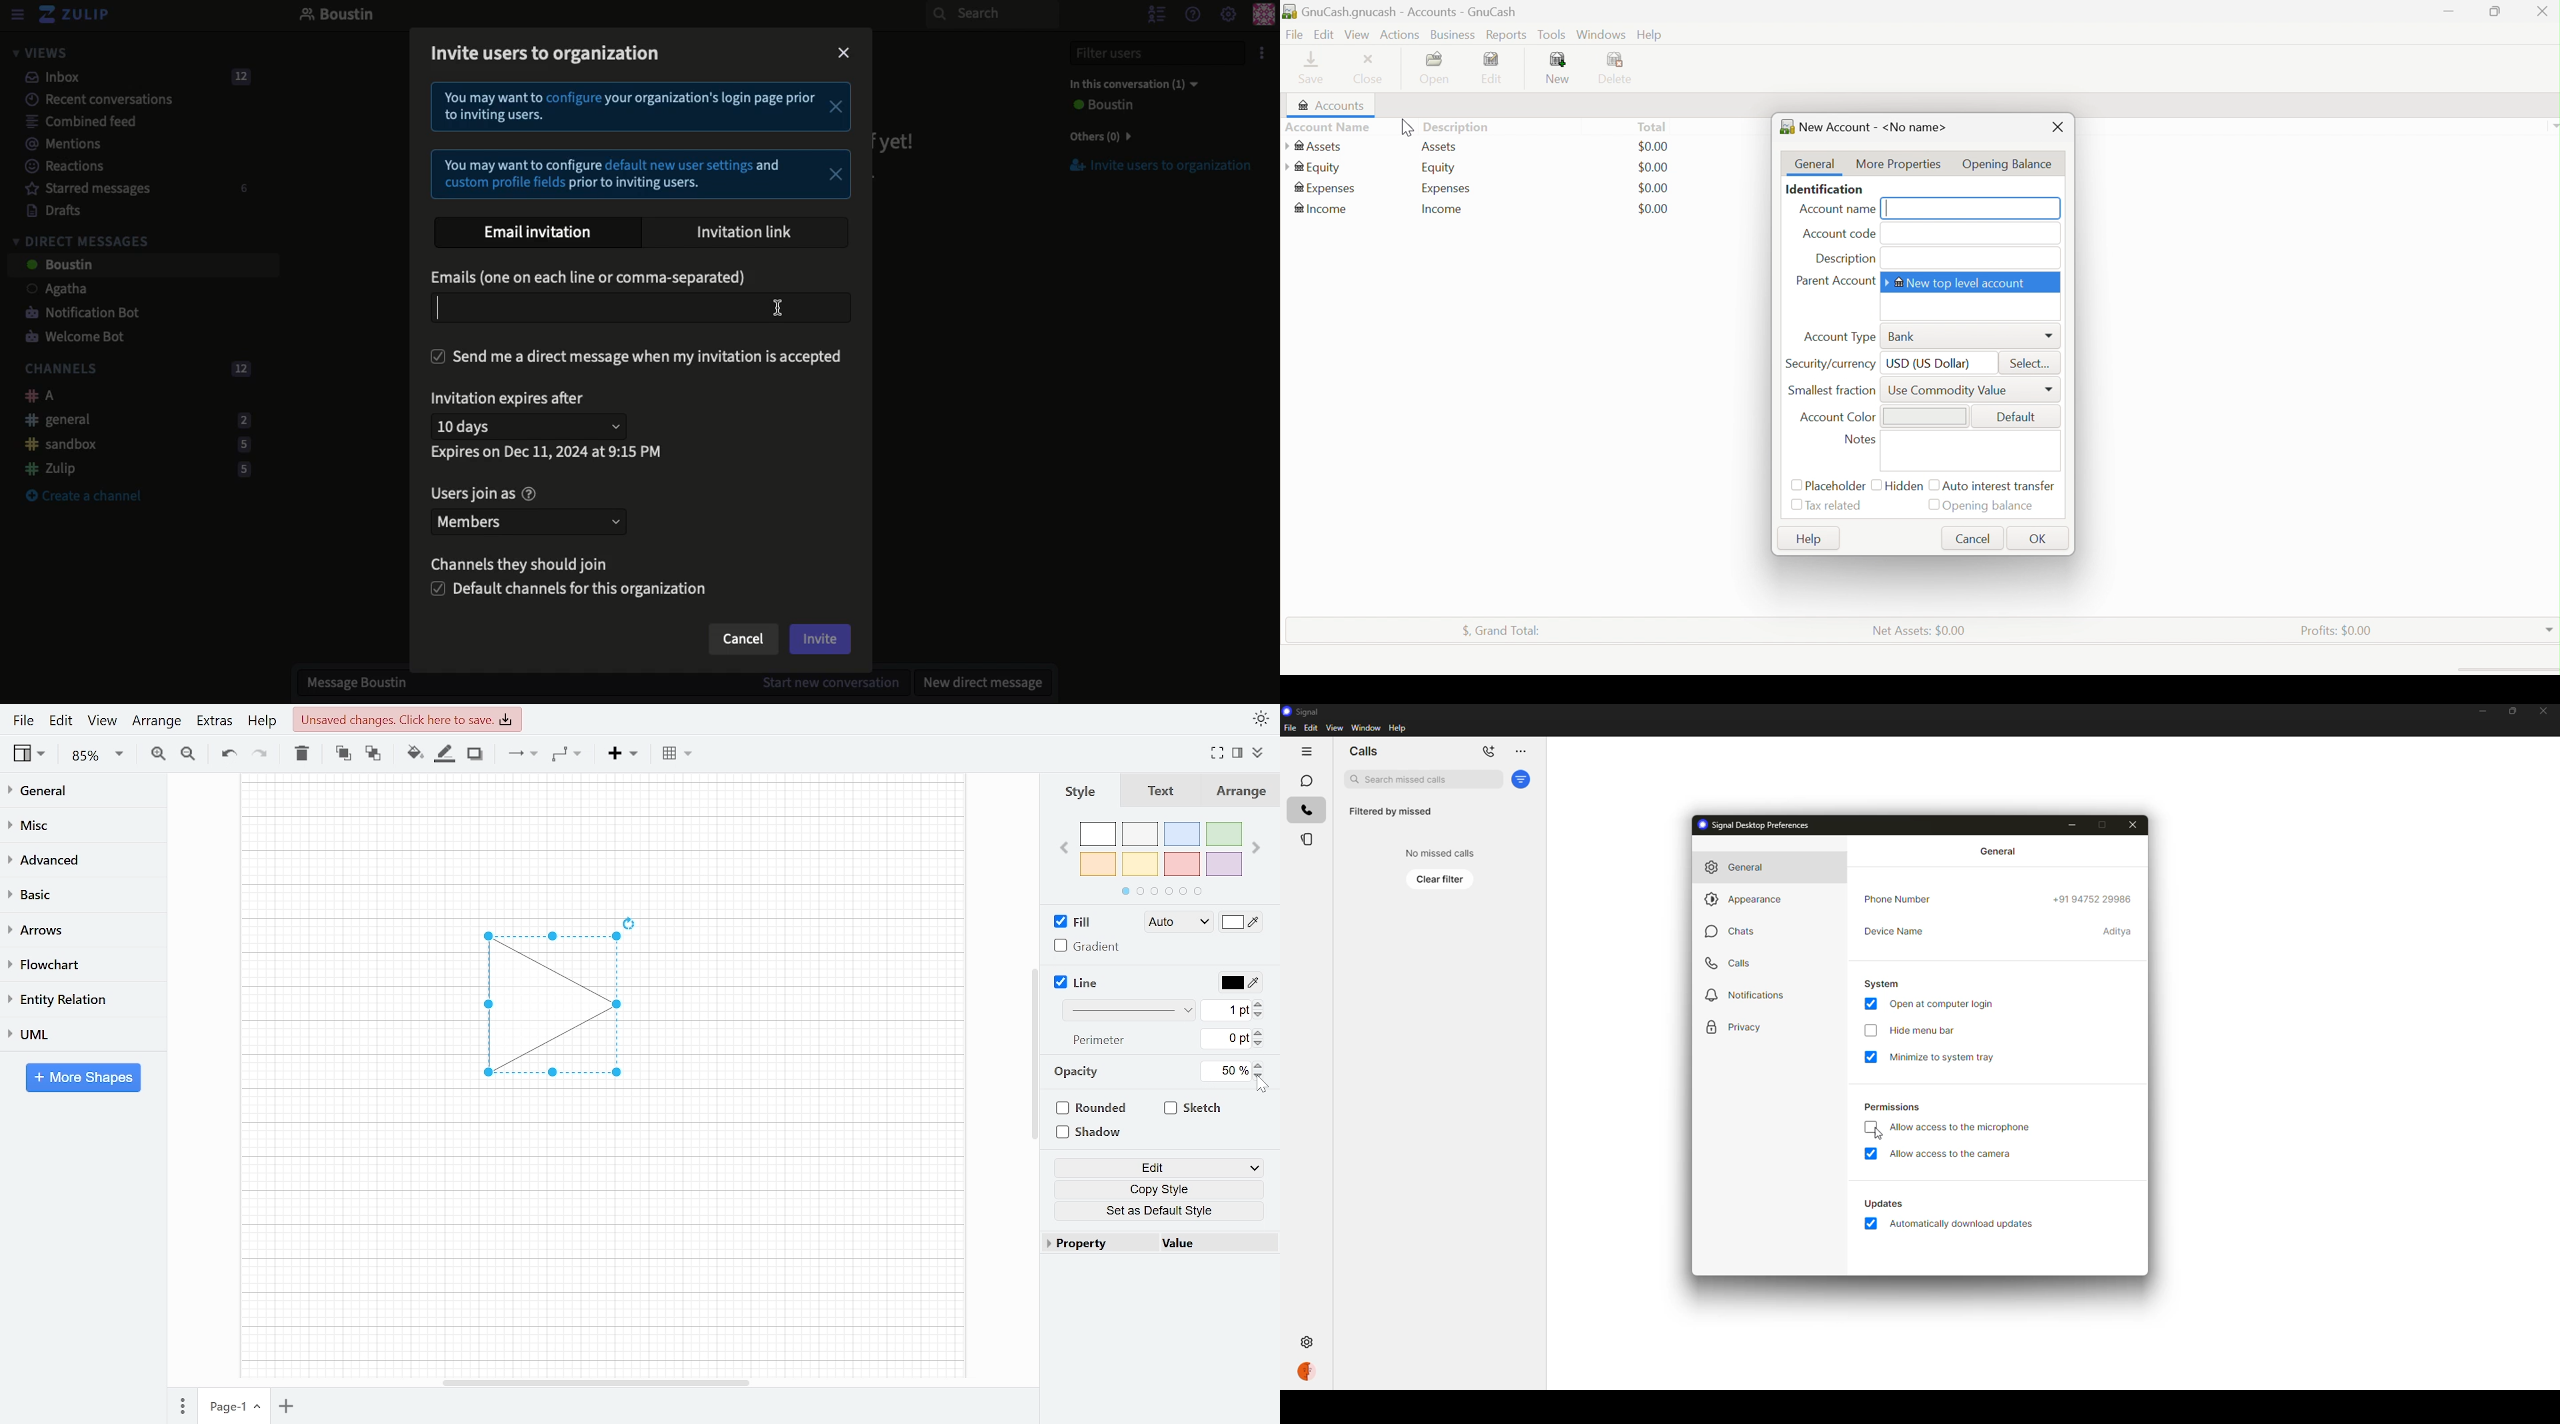  I want to click on green, so click(1225, 835).